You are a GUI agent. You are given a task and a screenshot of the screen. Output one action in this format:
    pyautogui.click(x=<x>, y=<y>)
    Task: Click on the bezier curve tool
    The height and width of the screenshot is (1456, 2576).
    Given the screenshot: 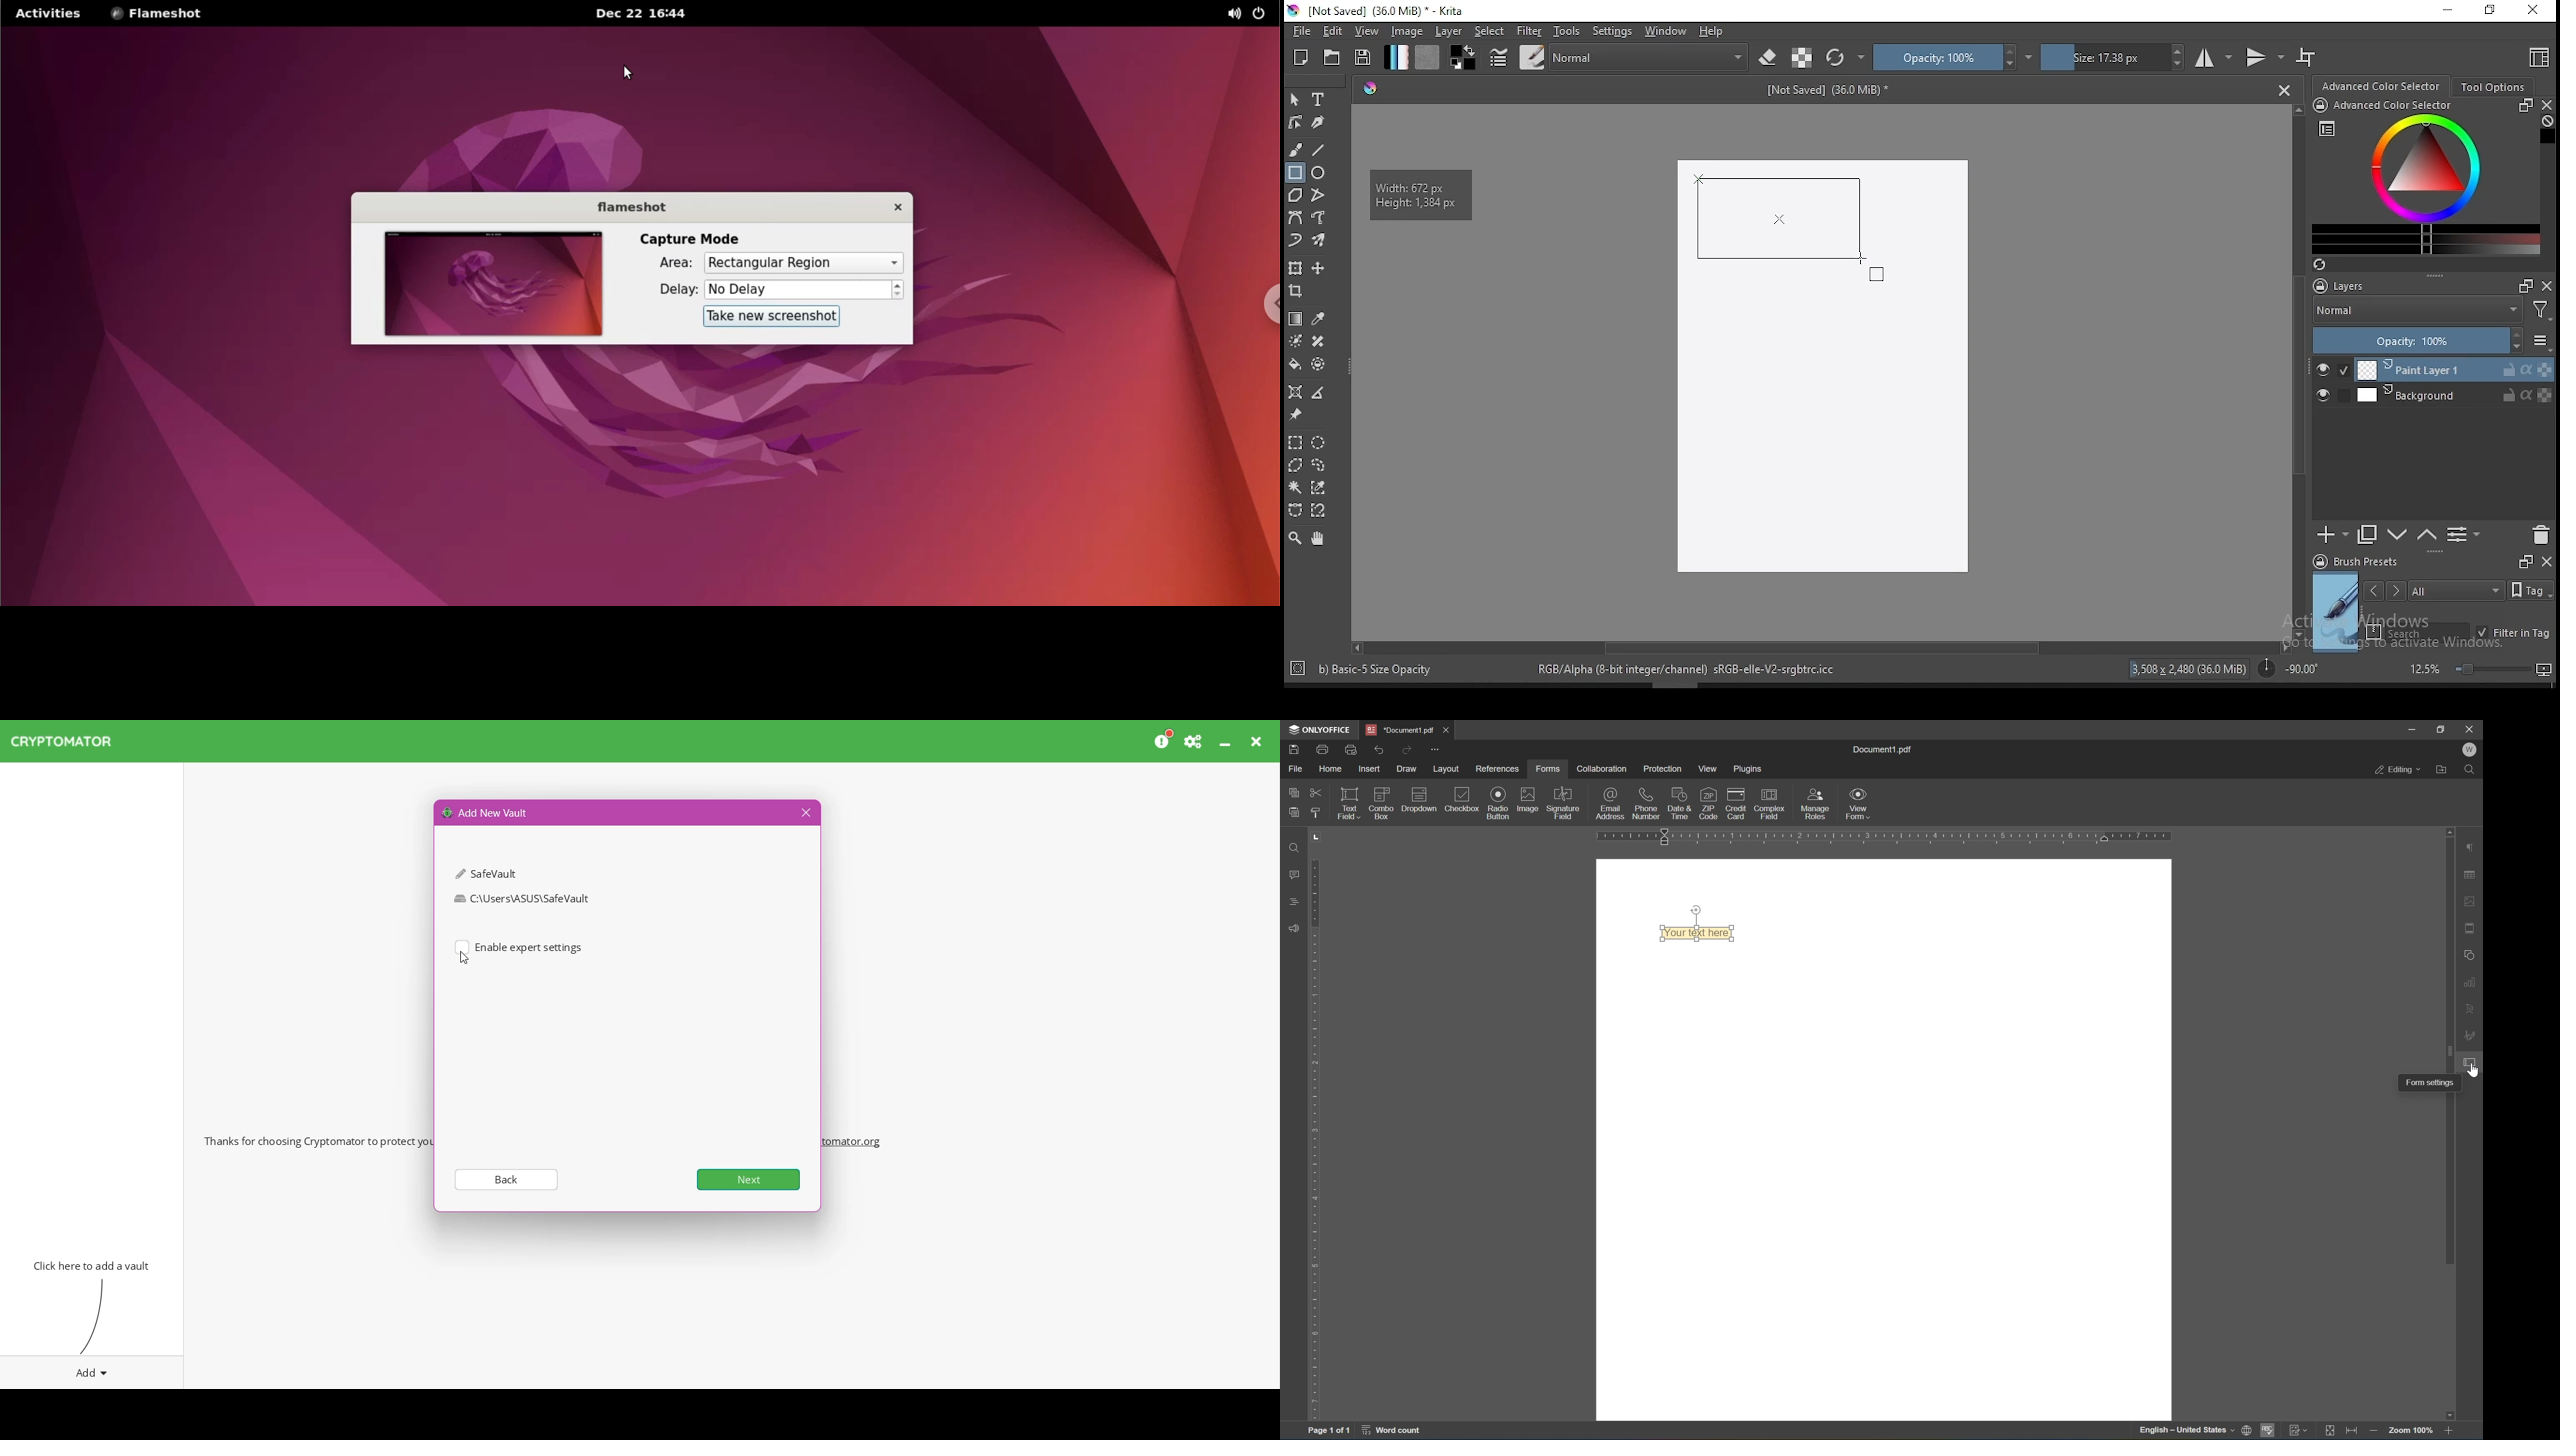 What is the action you would take?
    pyautogui.click(x=1294, y=219)
    